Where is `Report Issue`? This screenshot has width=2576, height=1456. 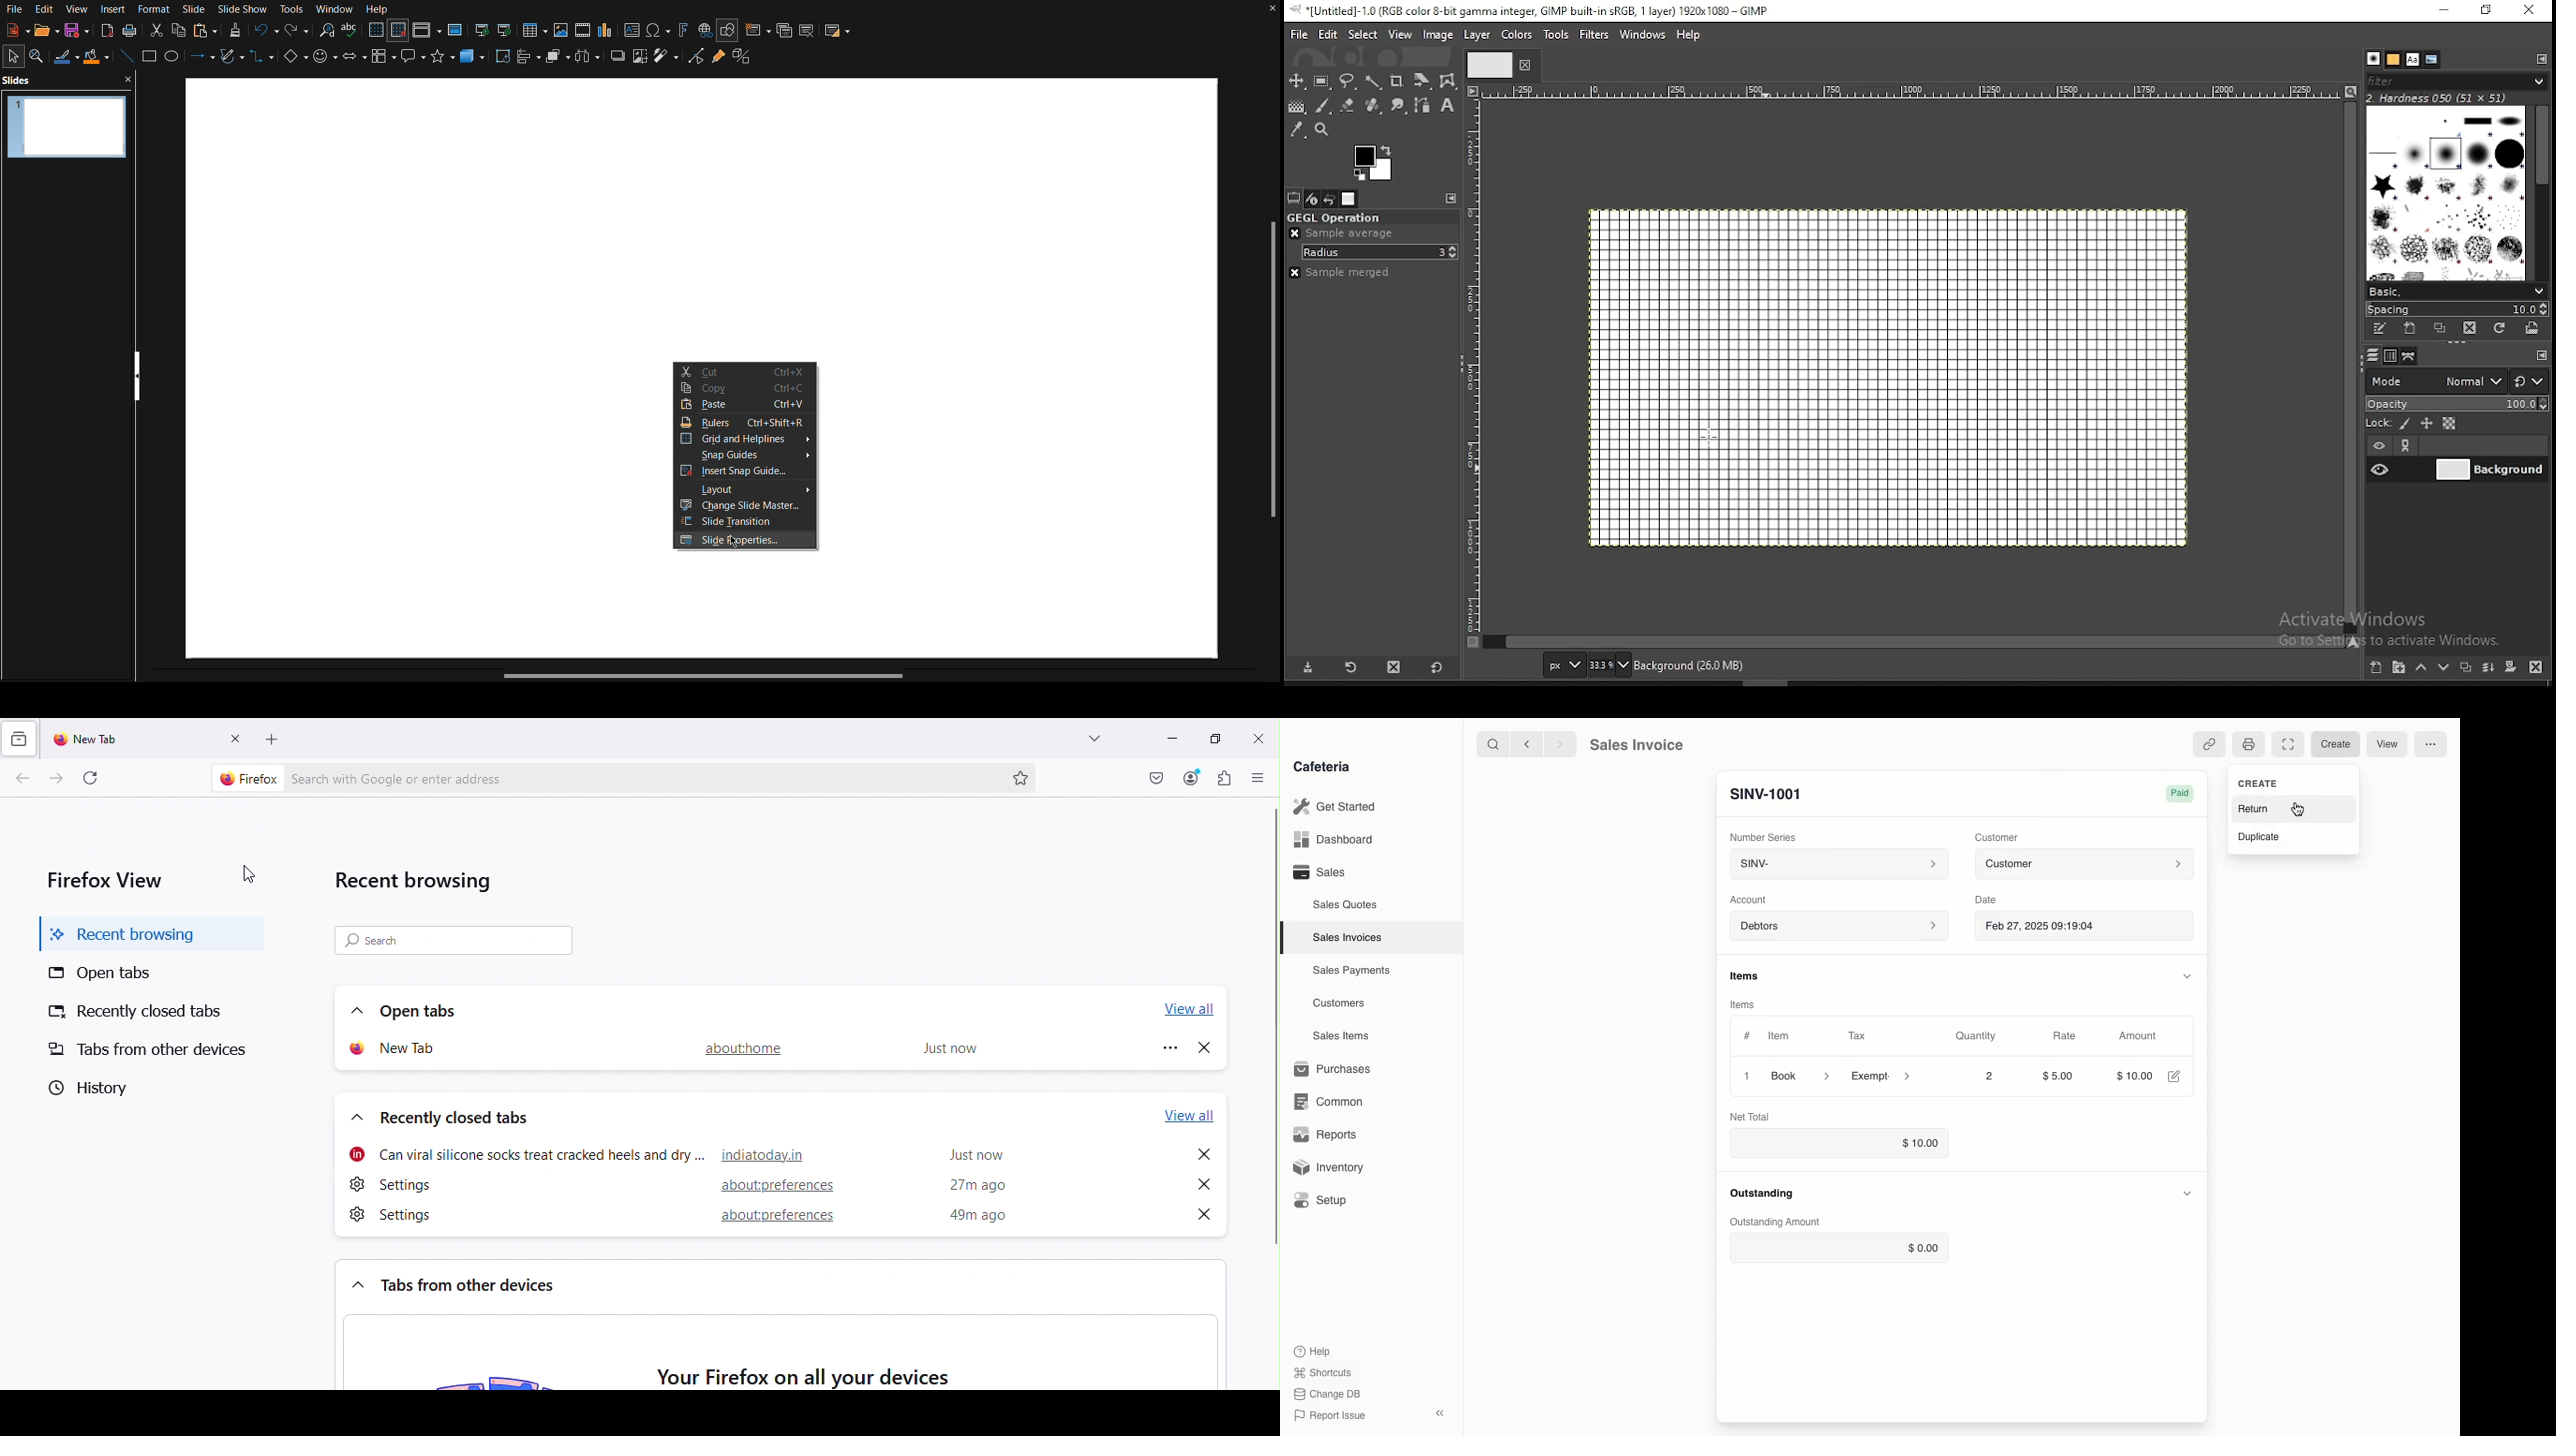 Report Issue is located at coordinates (1333, 1414).